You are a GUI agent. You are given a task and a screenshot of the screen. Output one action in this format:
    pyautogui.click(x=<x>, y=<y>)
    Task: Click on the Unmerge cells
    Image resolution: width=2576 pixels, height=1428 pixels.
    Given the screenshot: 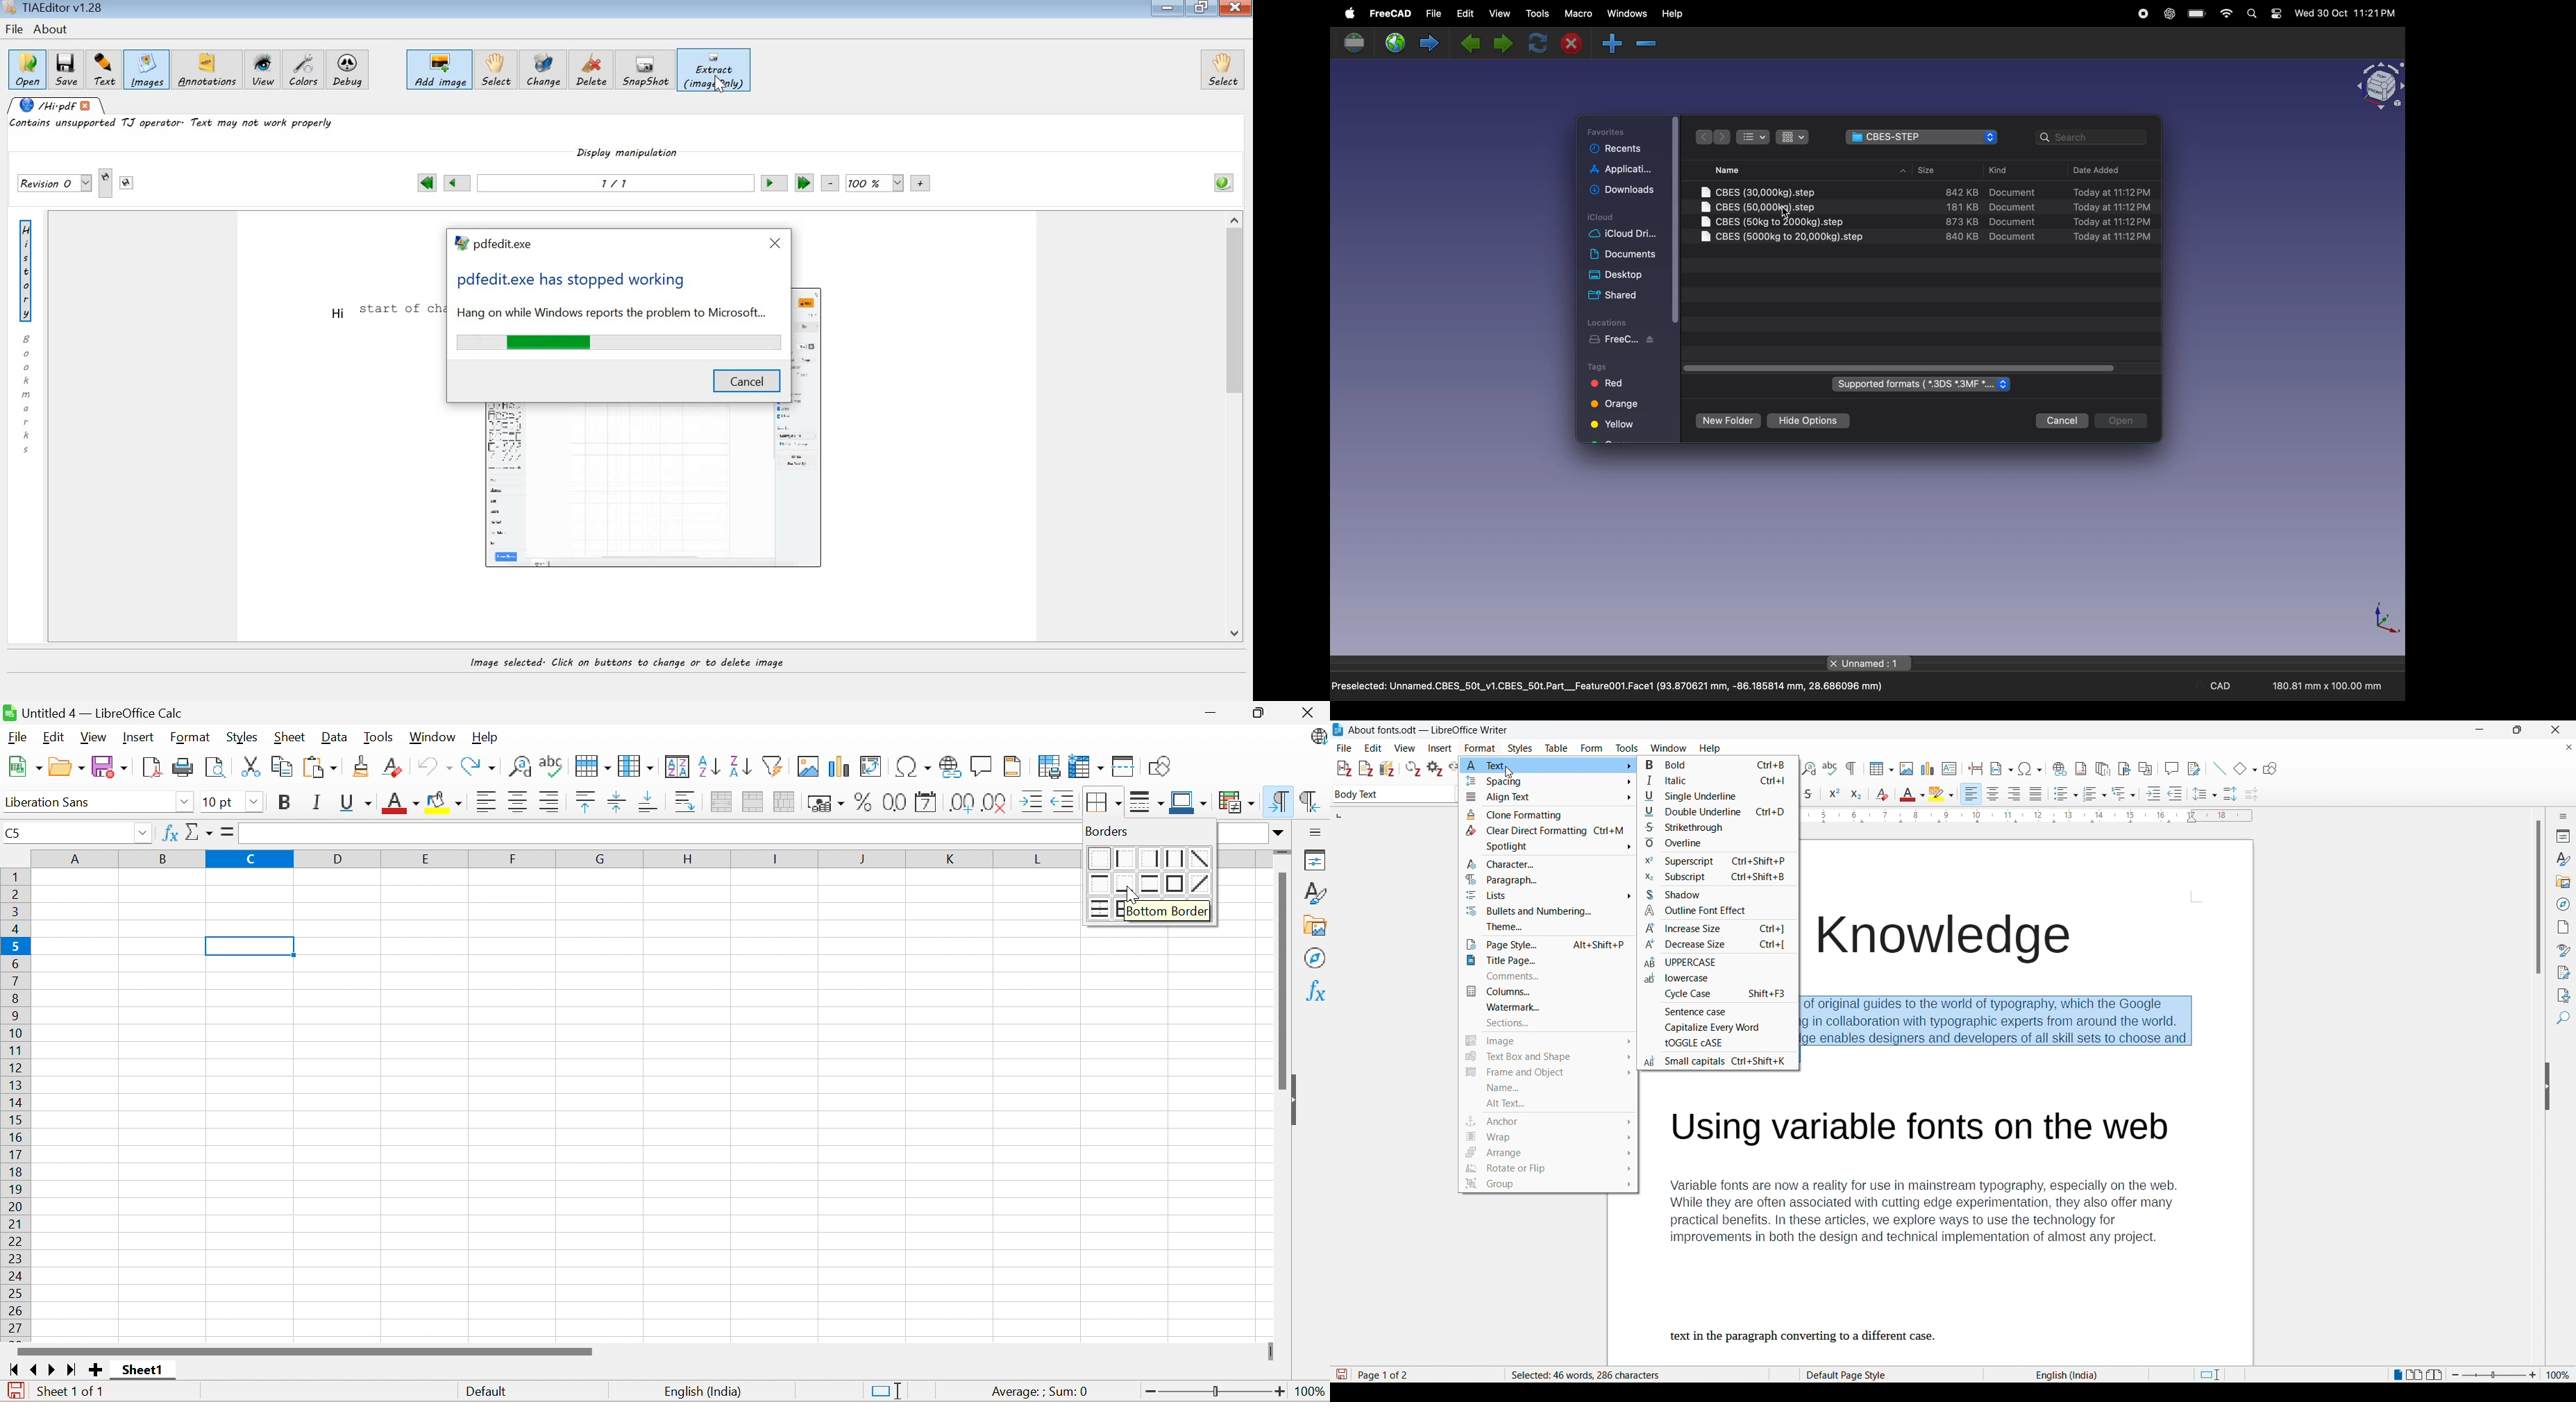 What is the action you would take?
    pyautogui.click(x=784, y=800)
    